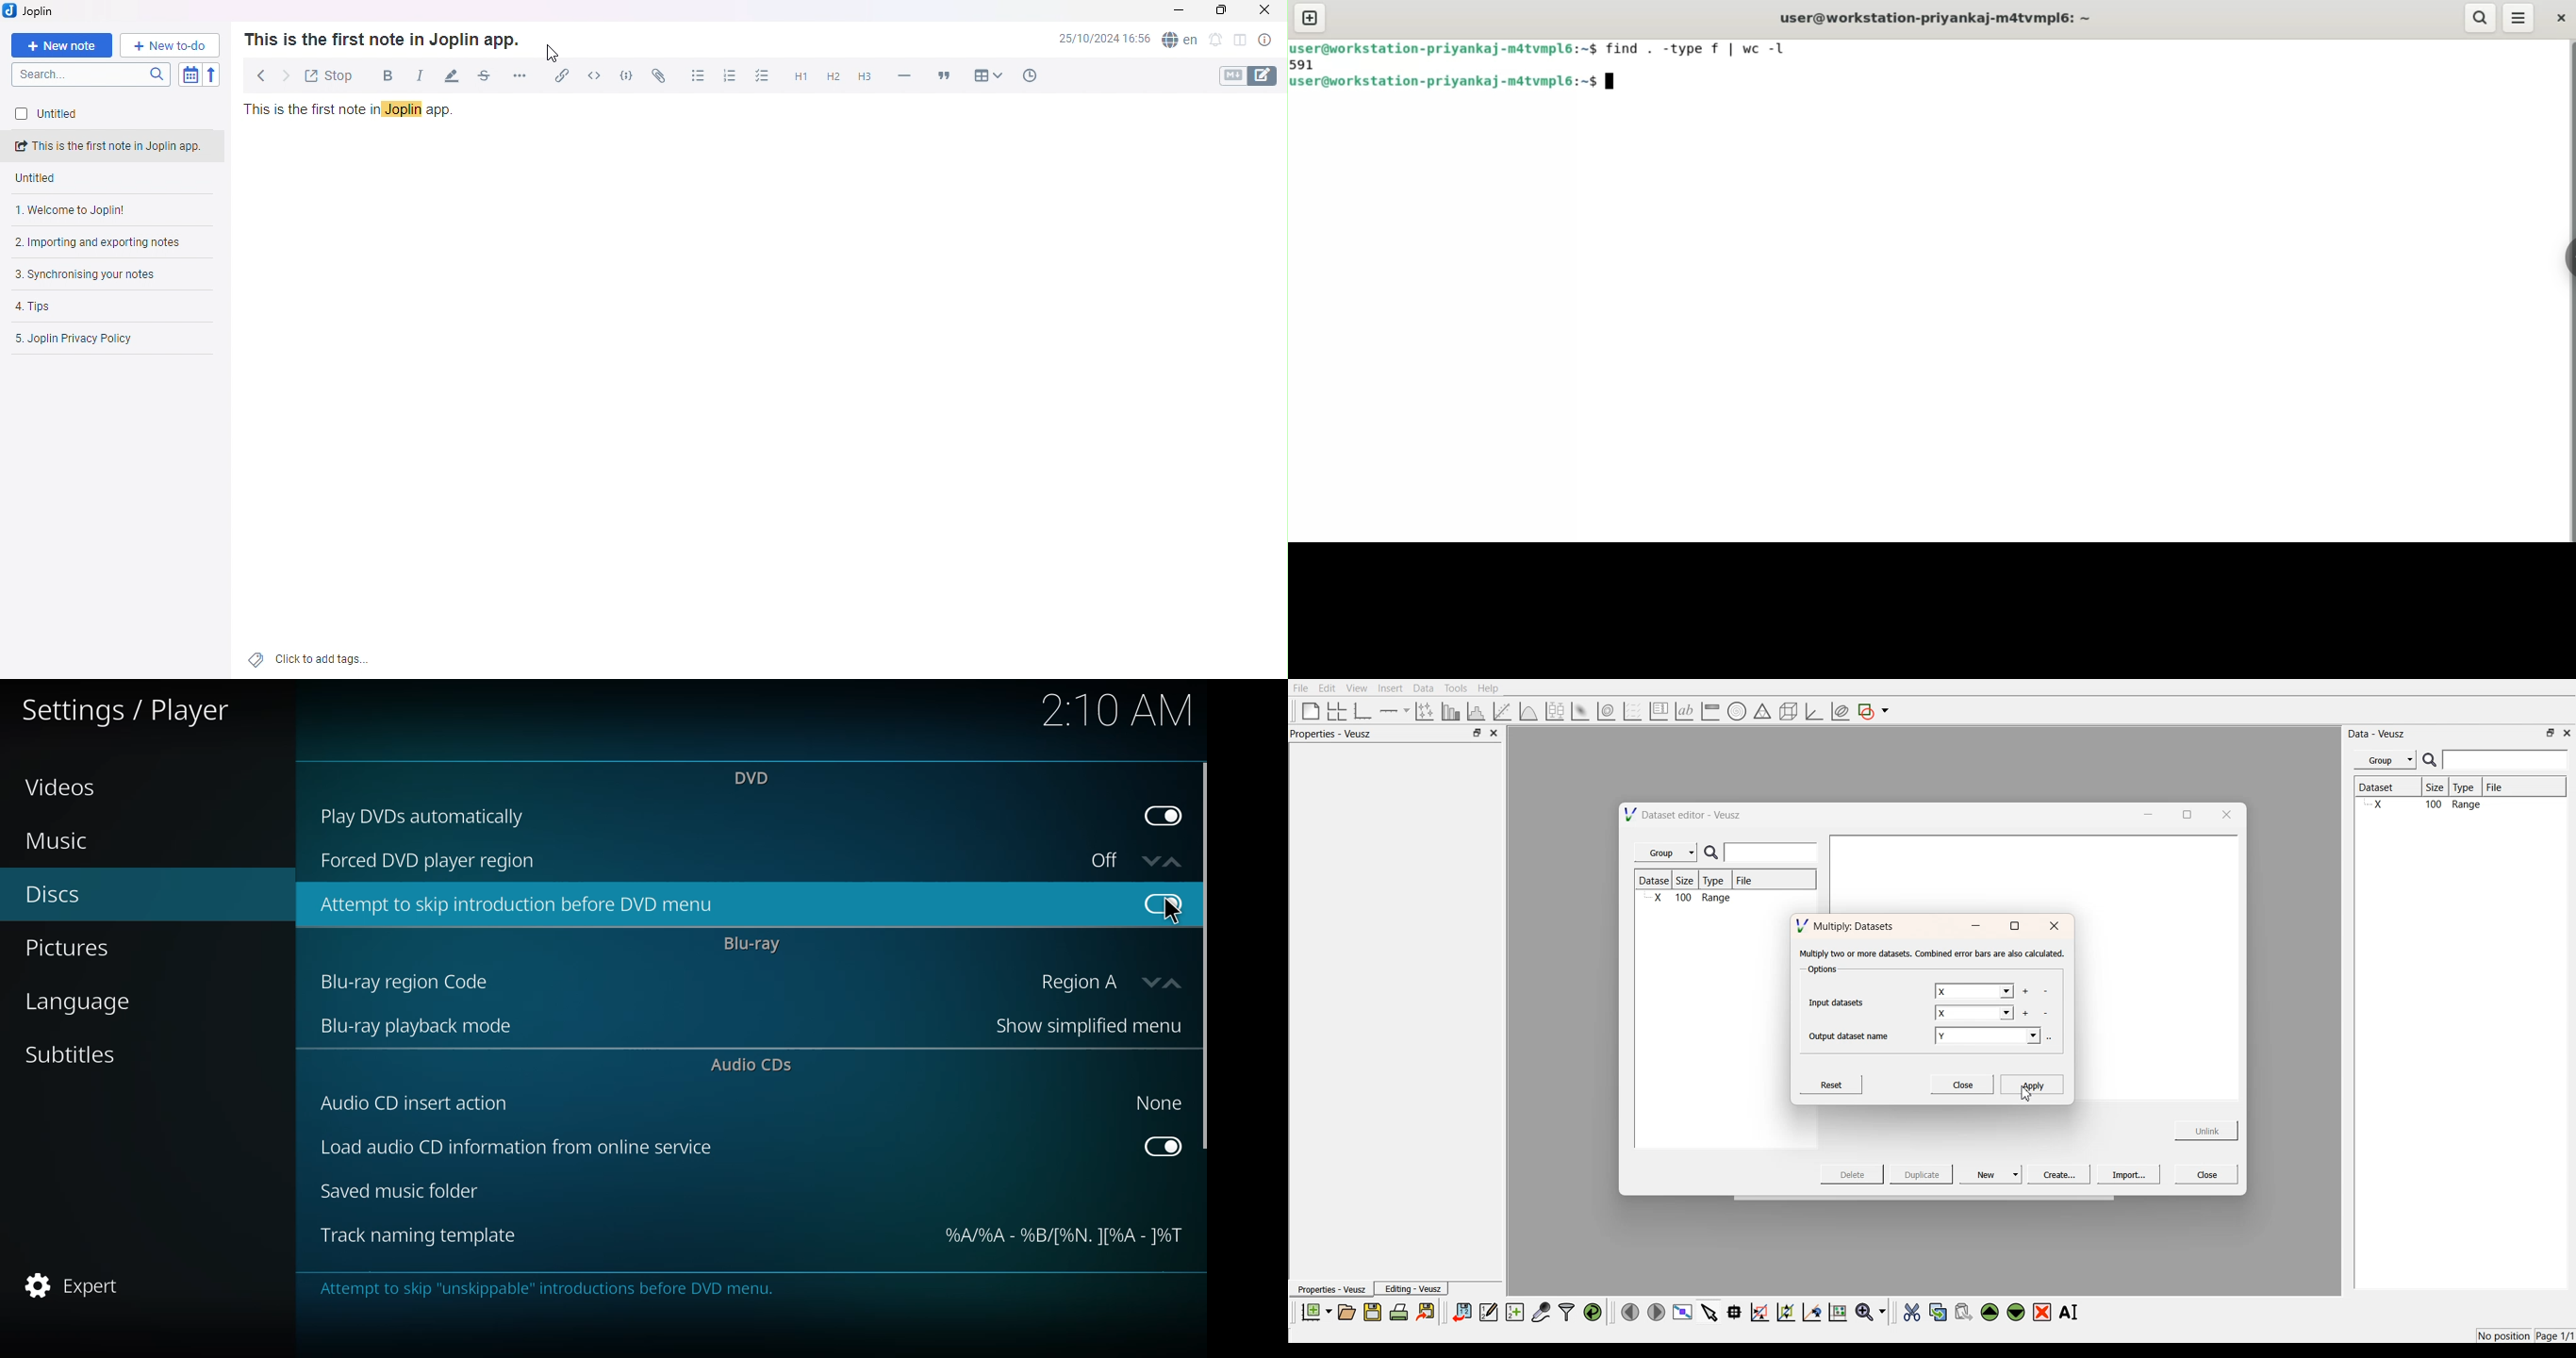  Describe the element at coordinates (168, 45) in the screenshot. I see `New to-do` at that location.